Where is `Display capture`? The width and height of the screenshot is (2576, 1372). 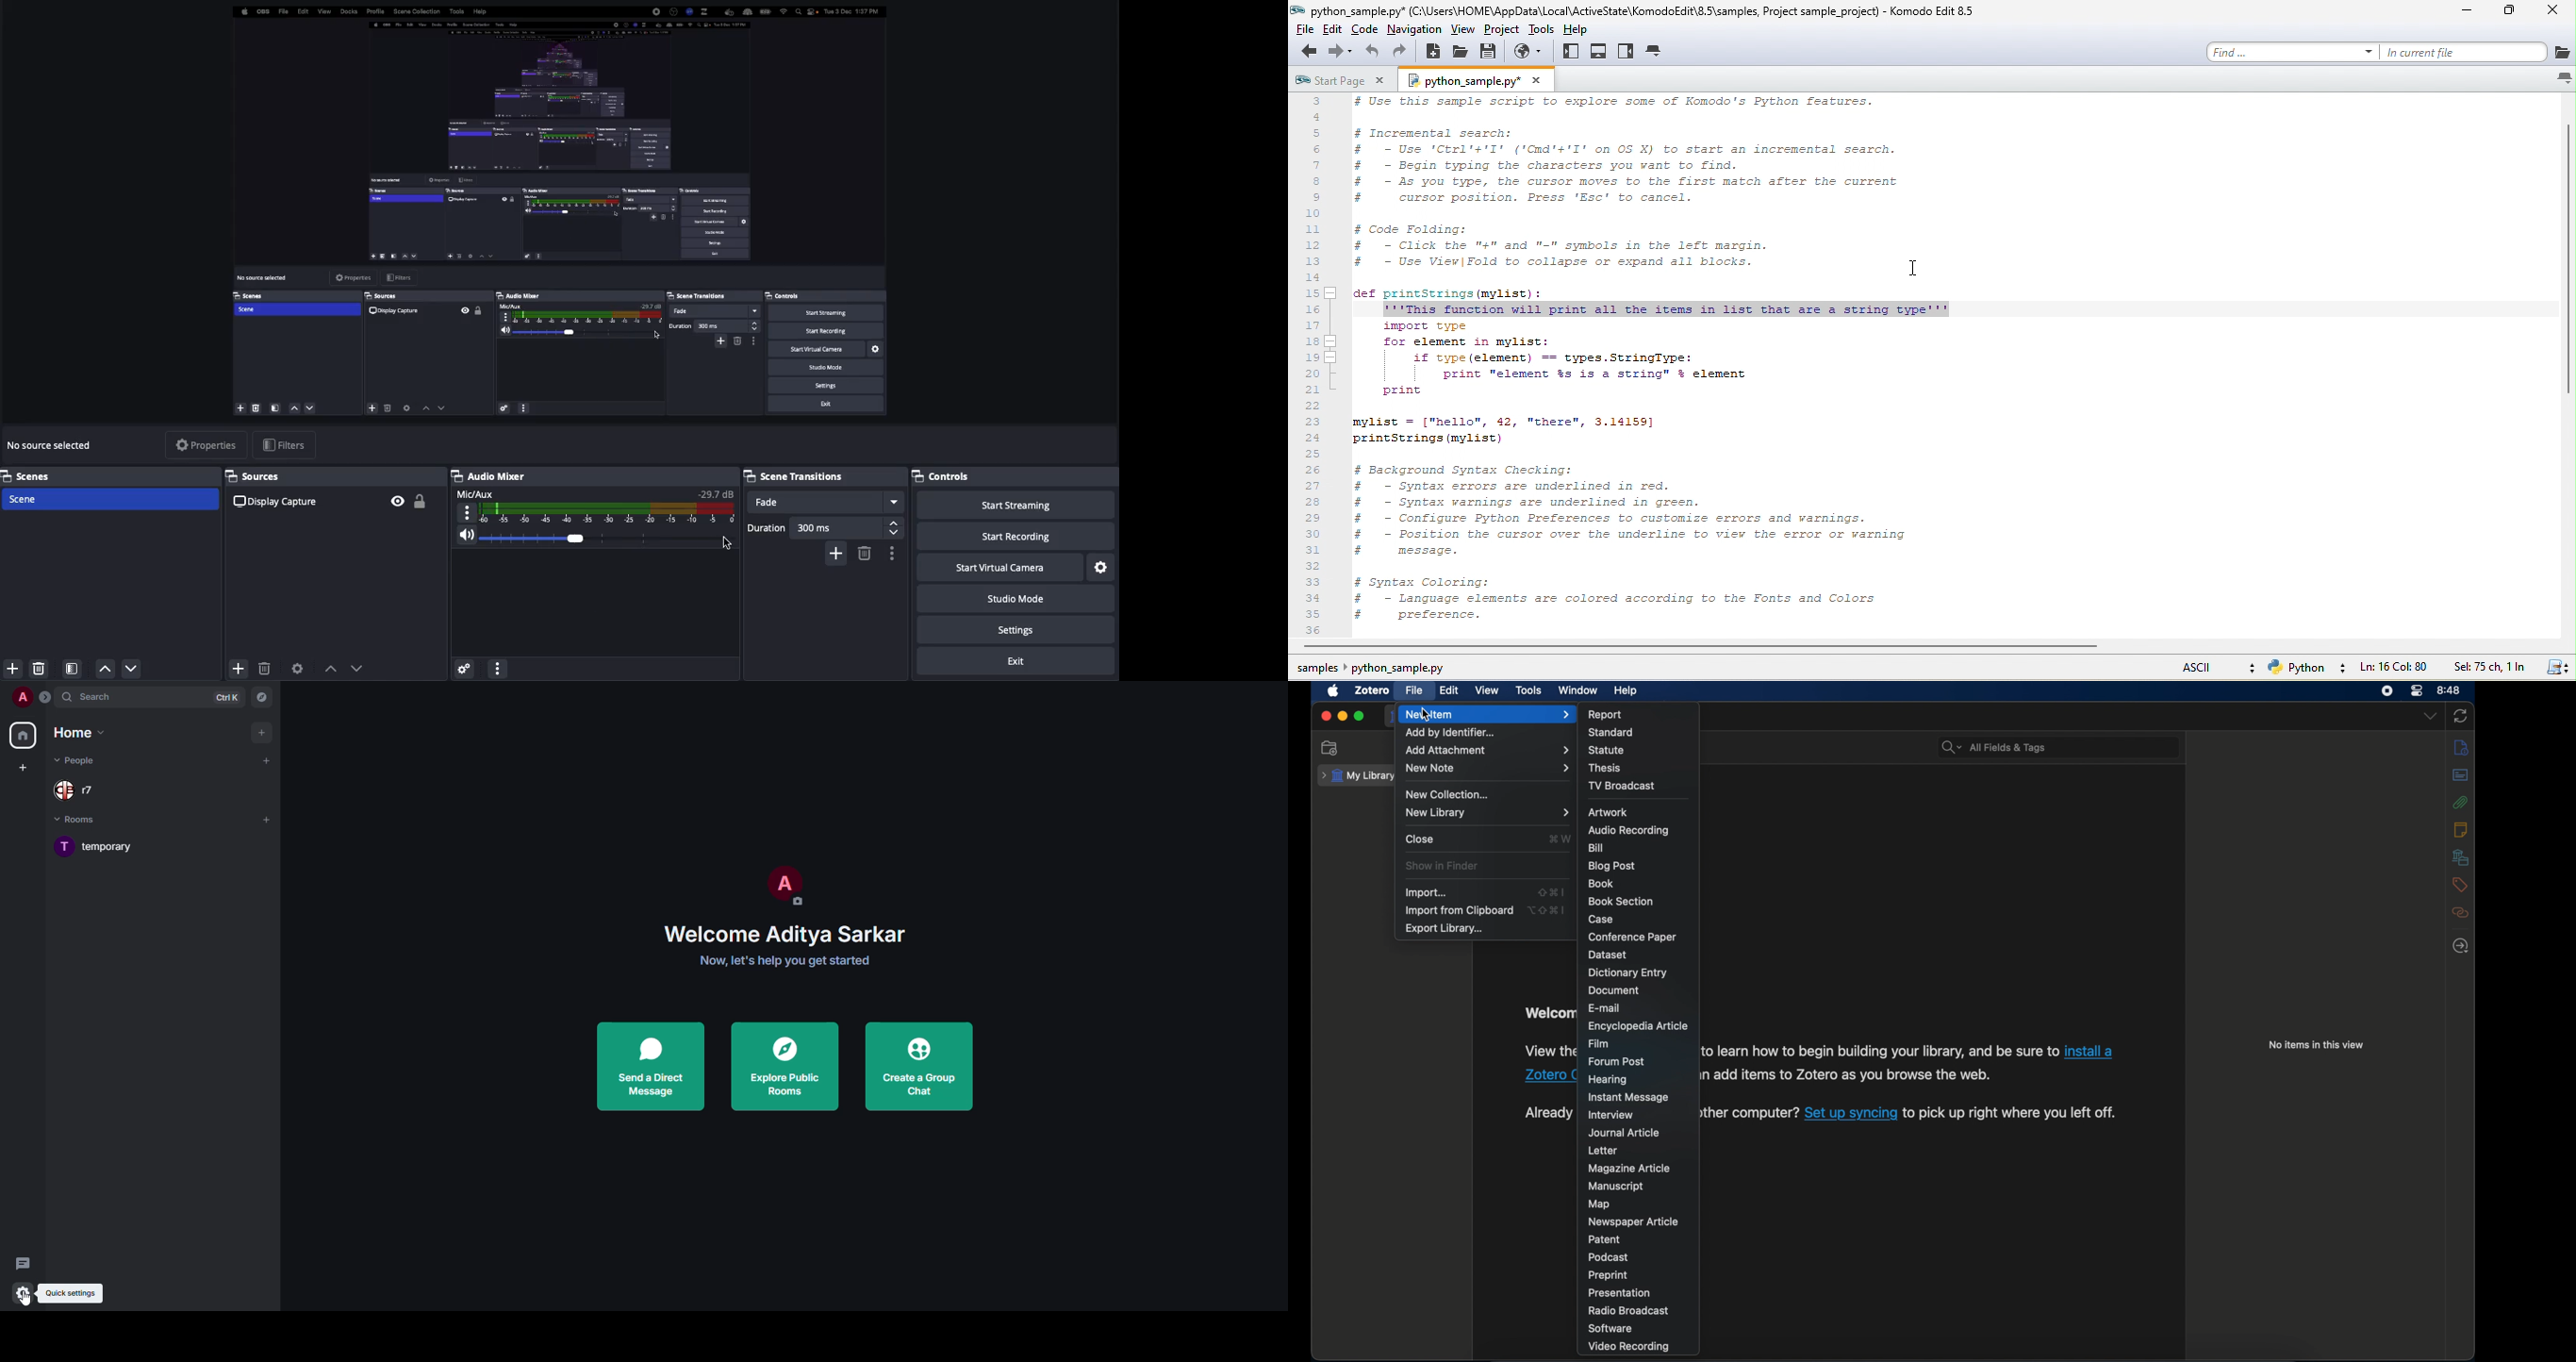
Display capture is located at coordinates (280, 501).